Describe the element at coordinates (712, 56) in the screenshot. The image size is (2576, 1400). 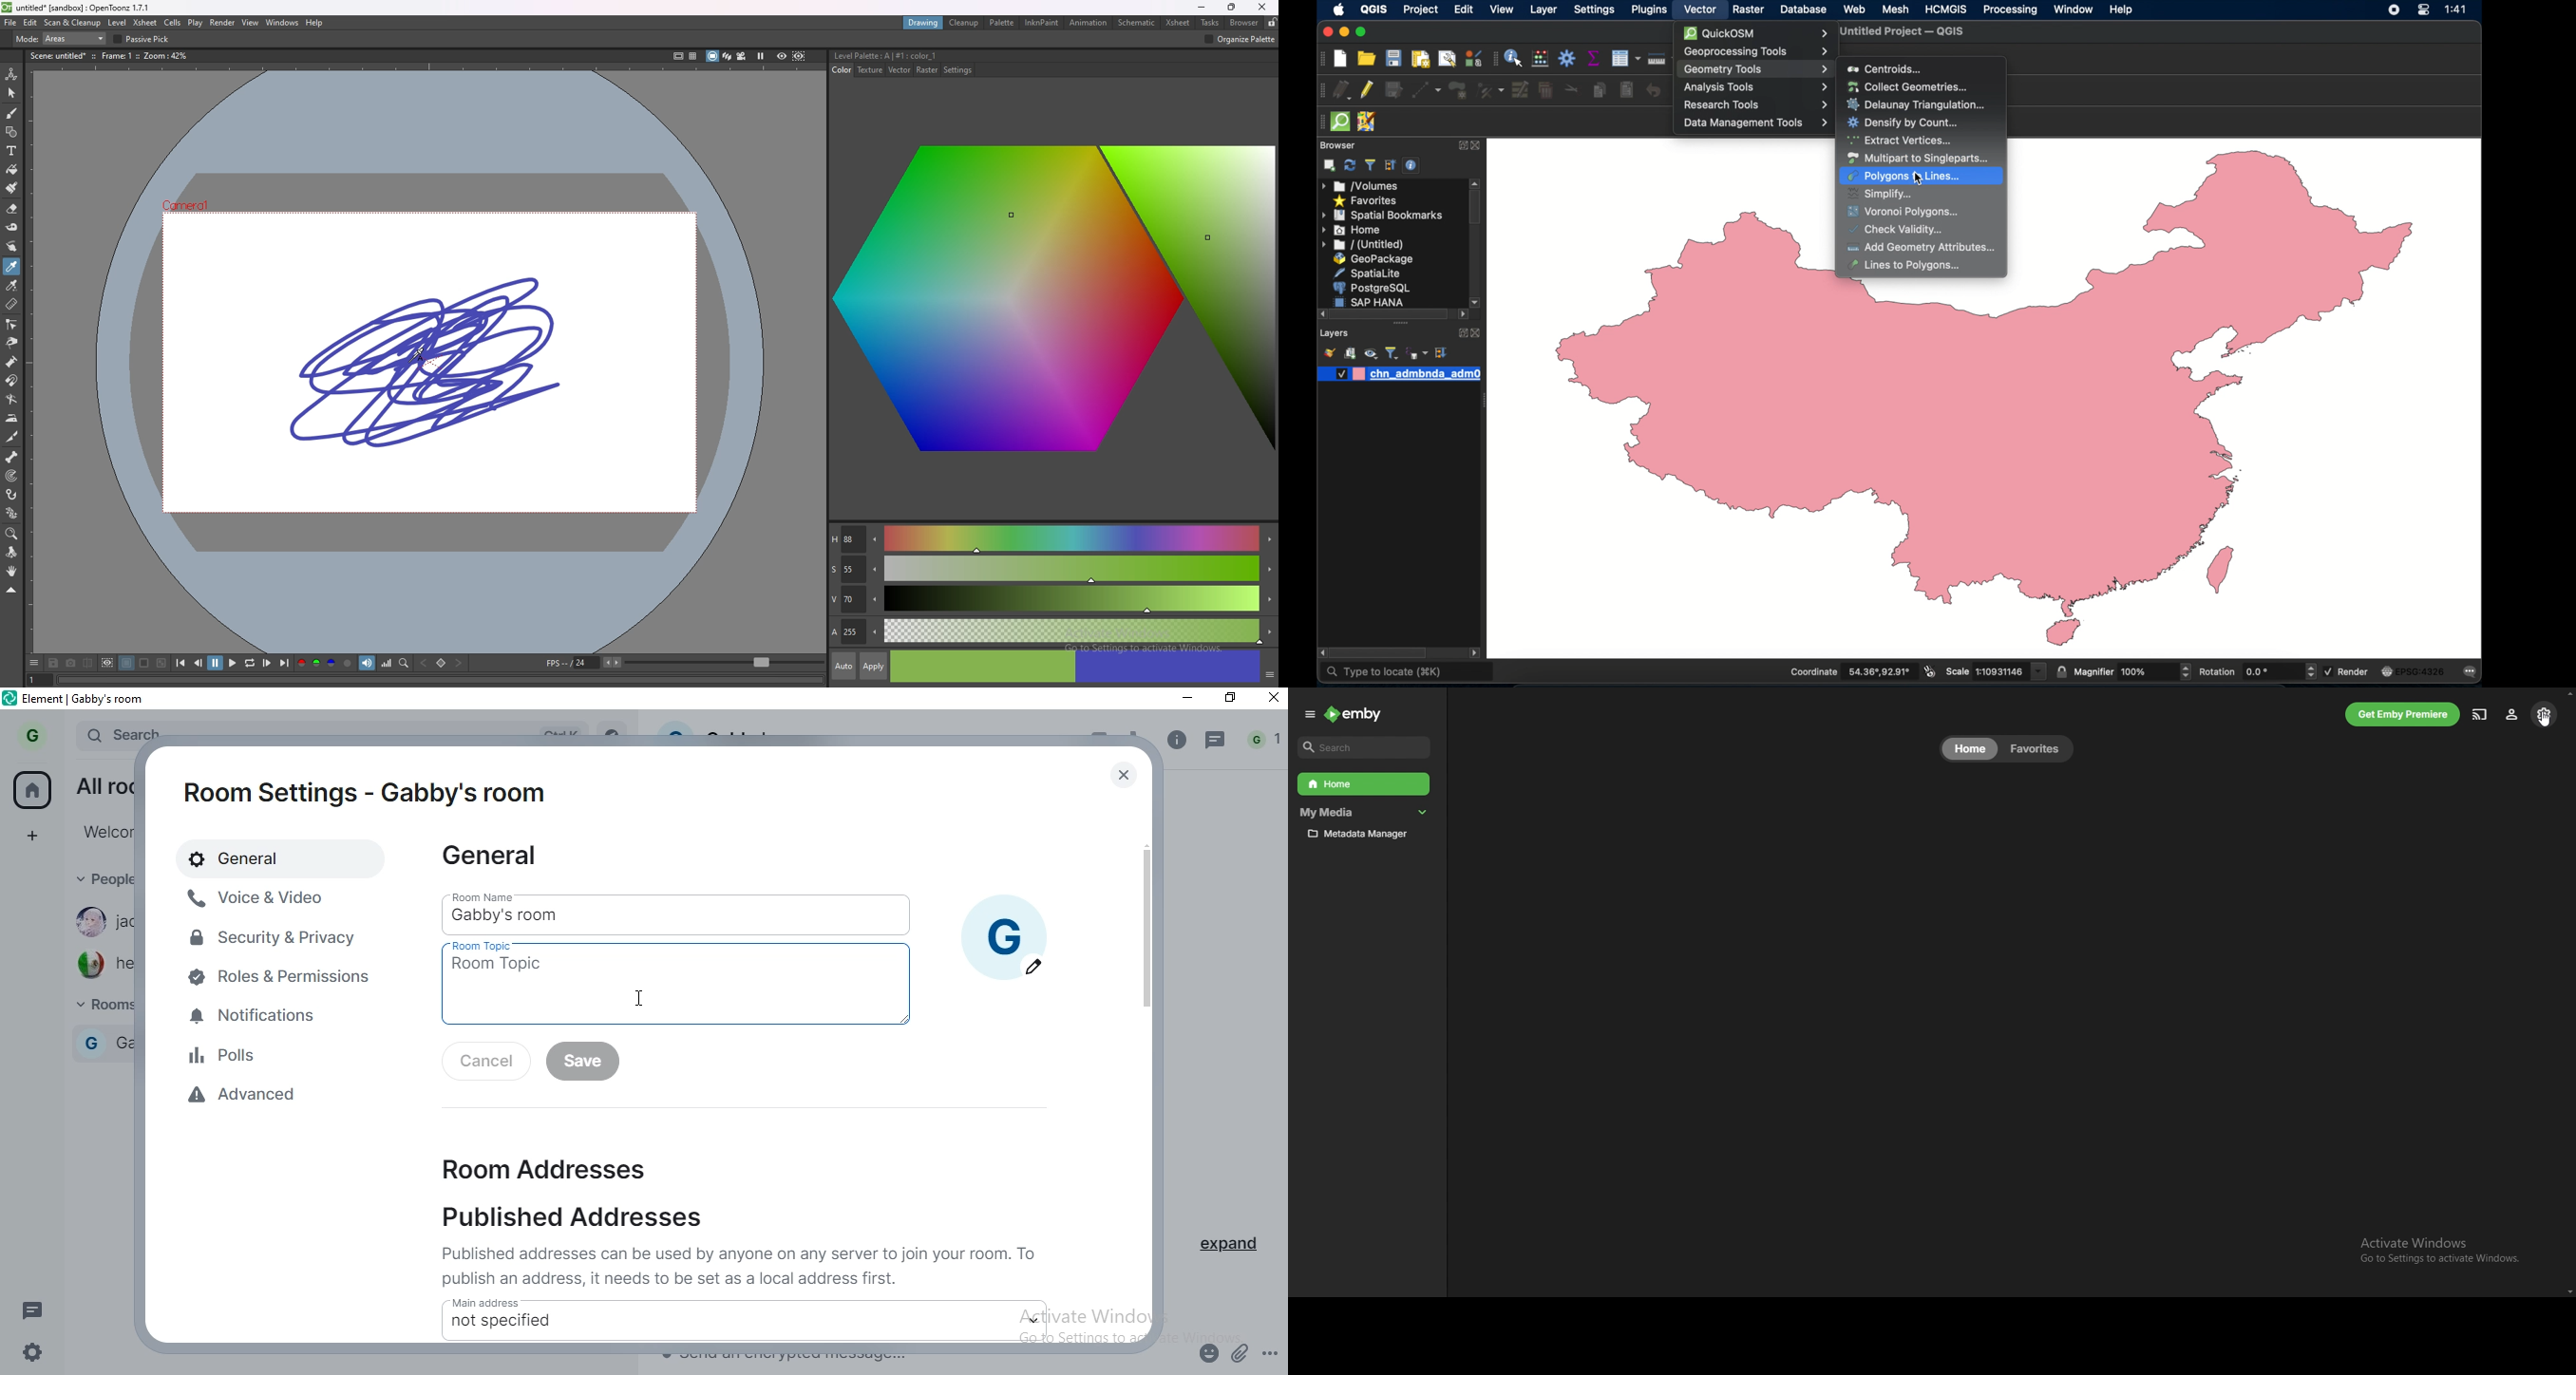
I see `camera stand view` at that location.